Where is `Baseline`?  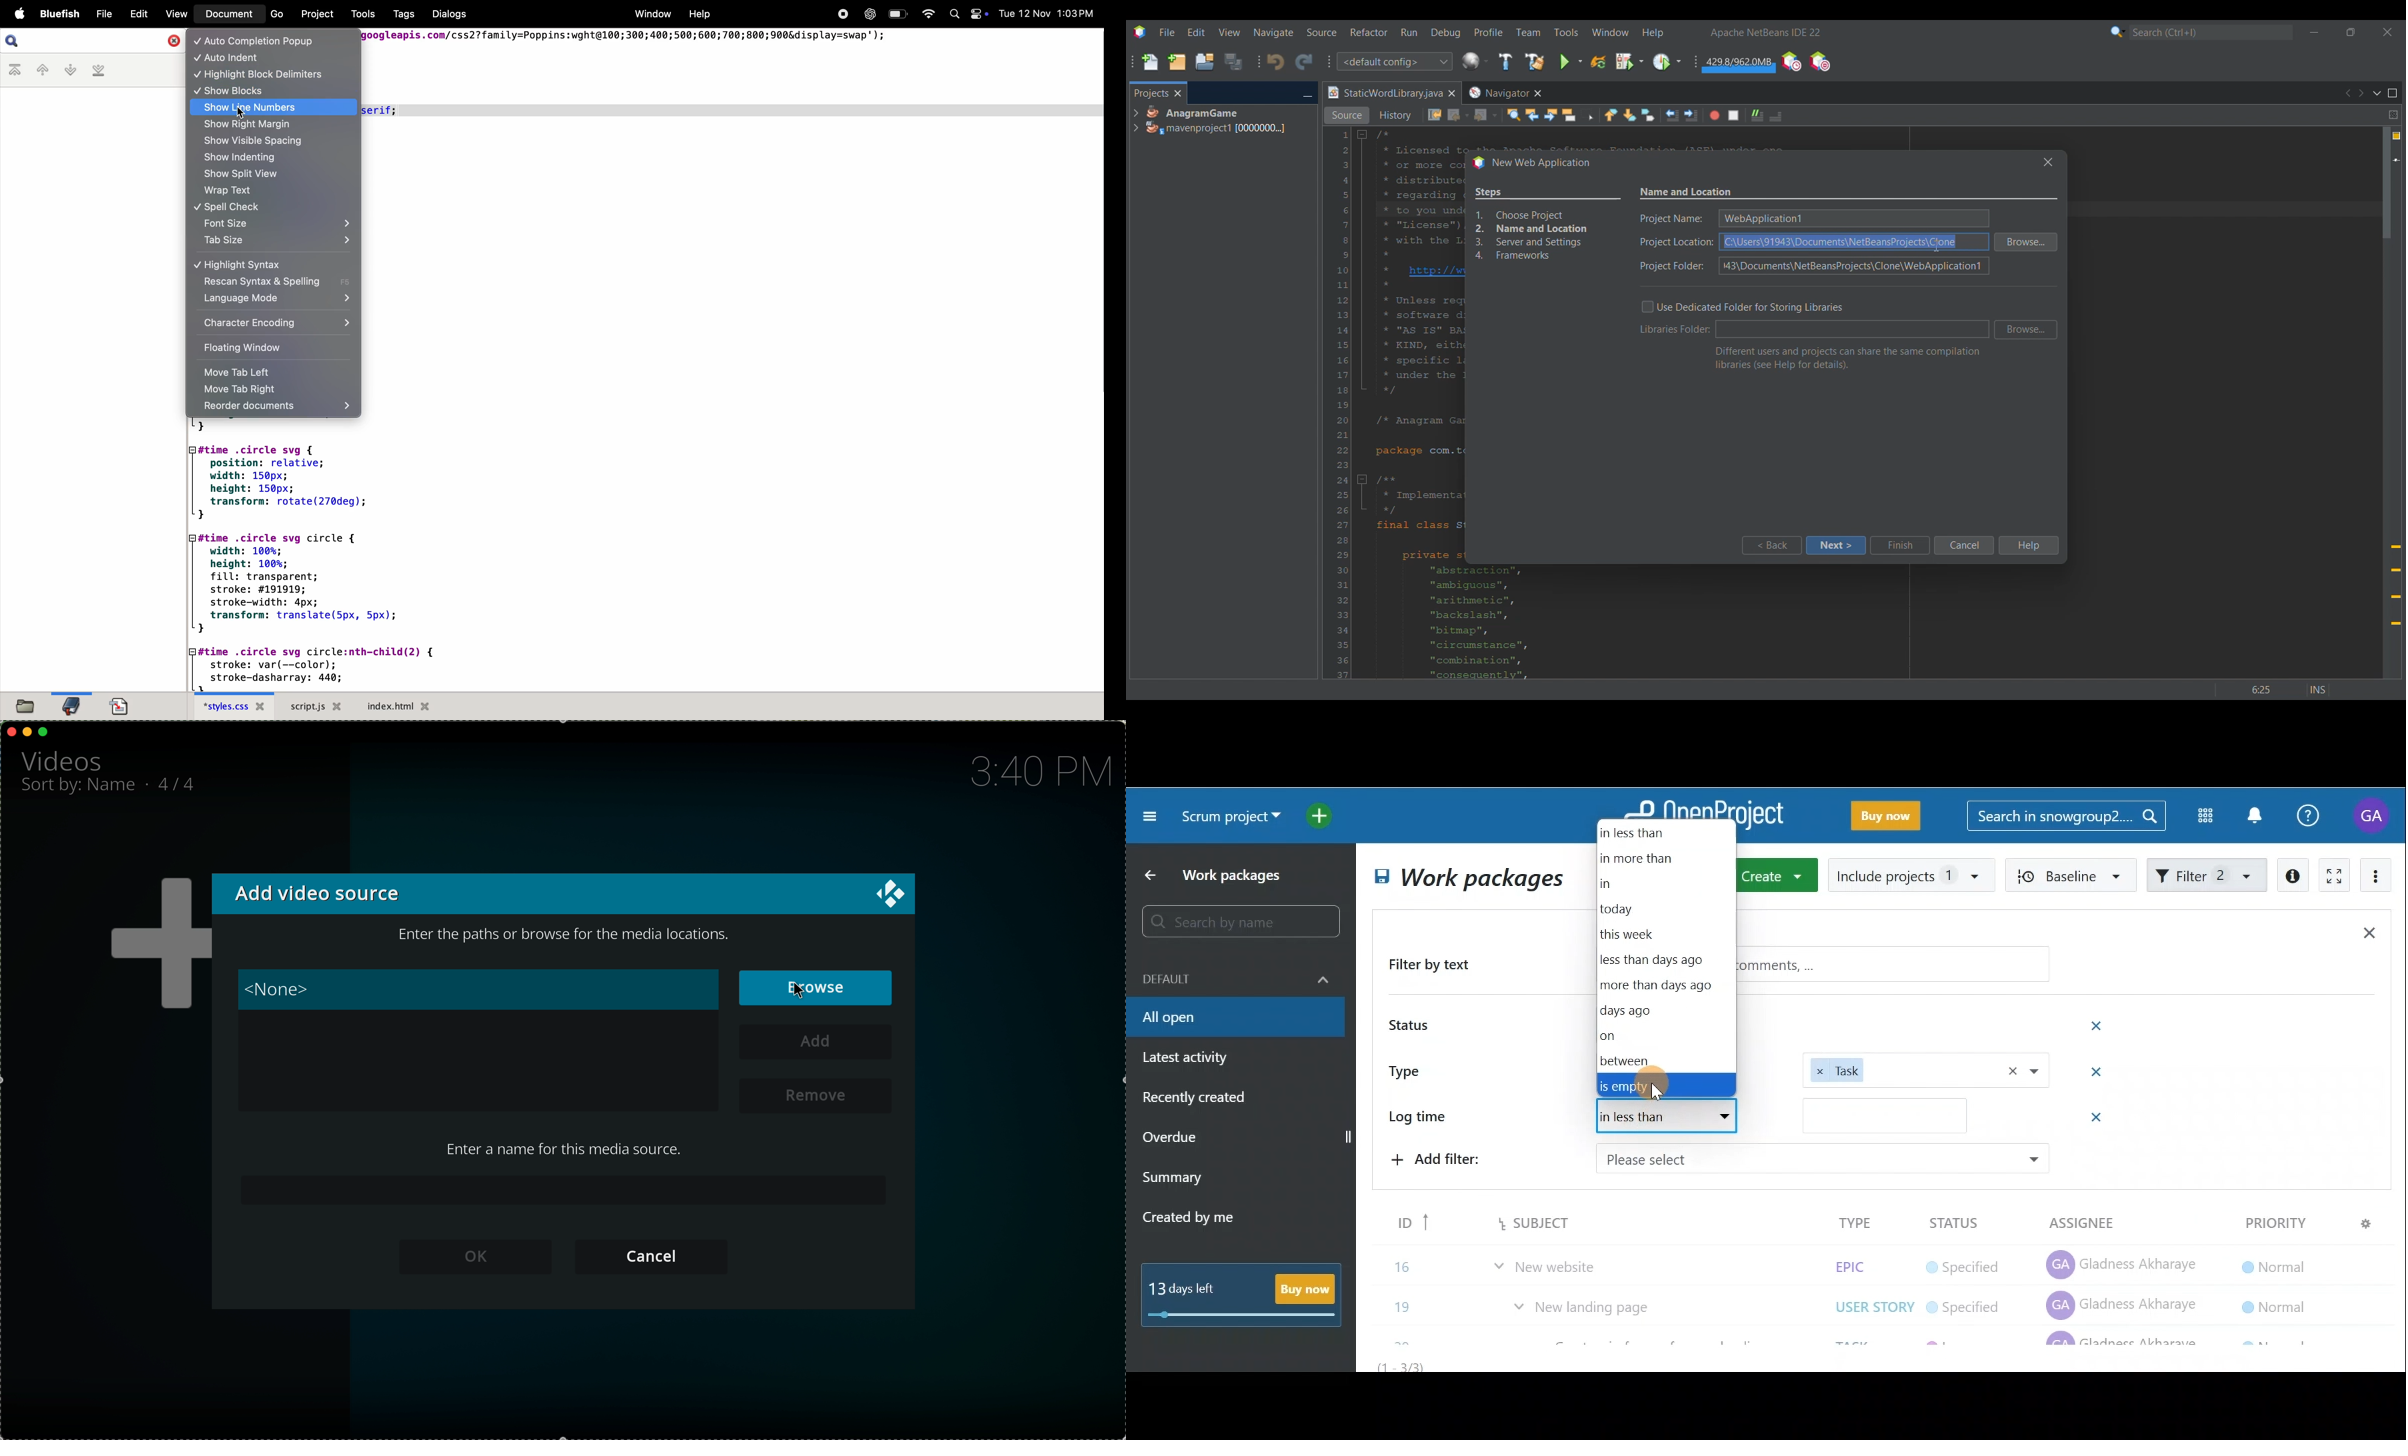 Baseline is located at coordinates (2072, 874).